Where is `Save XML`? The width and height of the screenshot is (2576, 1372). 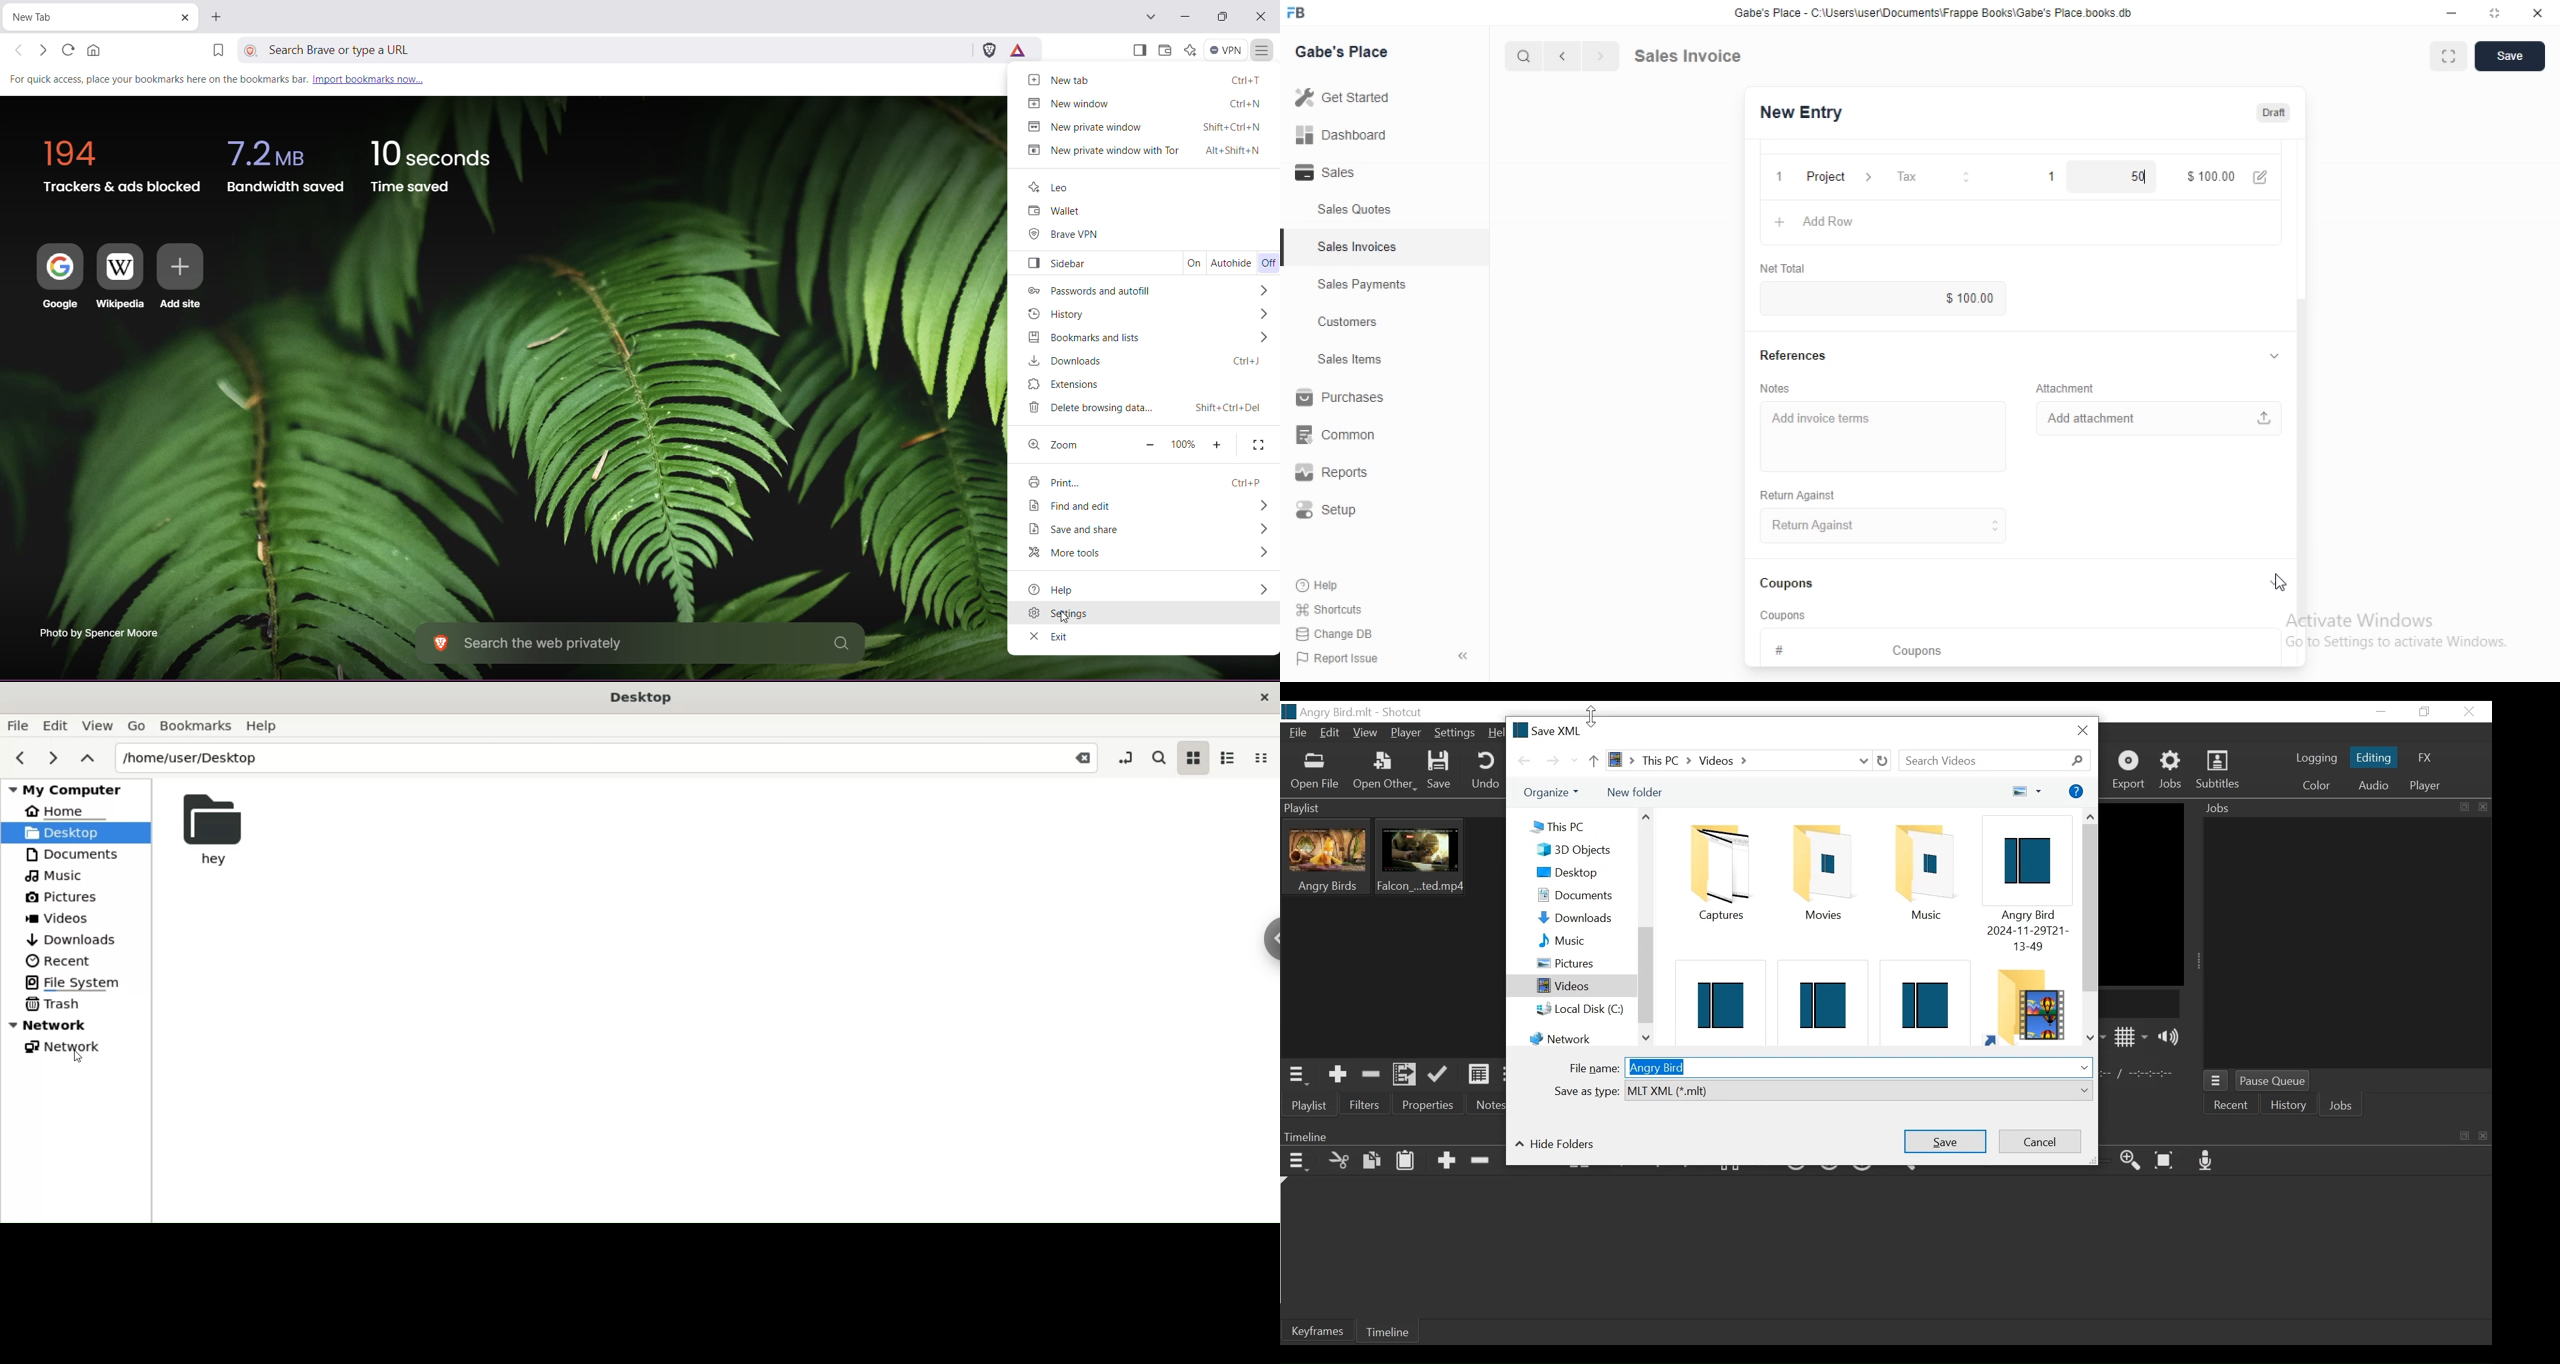 Save XML is located at coordinates (1550, 729).